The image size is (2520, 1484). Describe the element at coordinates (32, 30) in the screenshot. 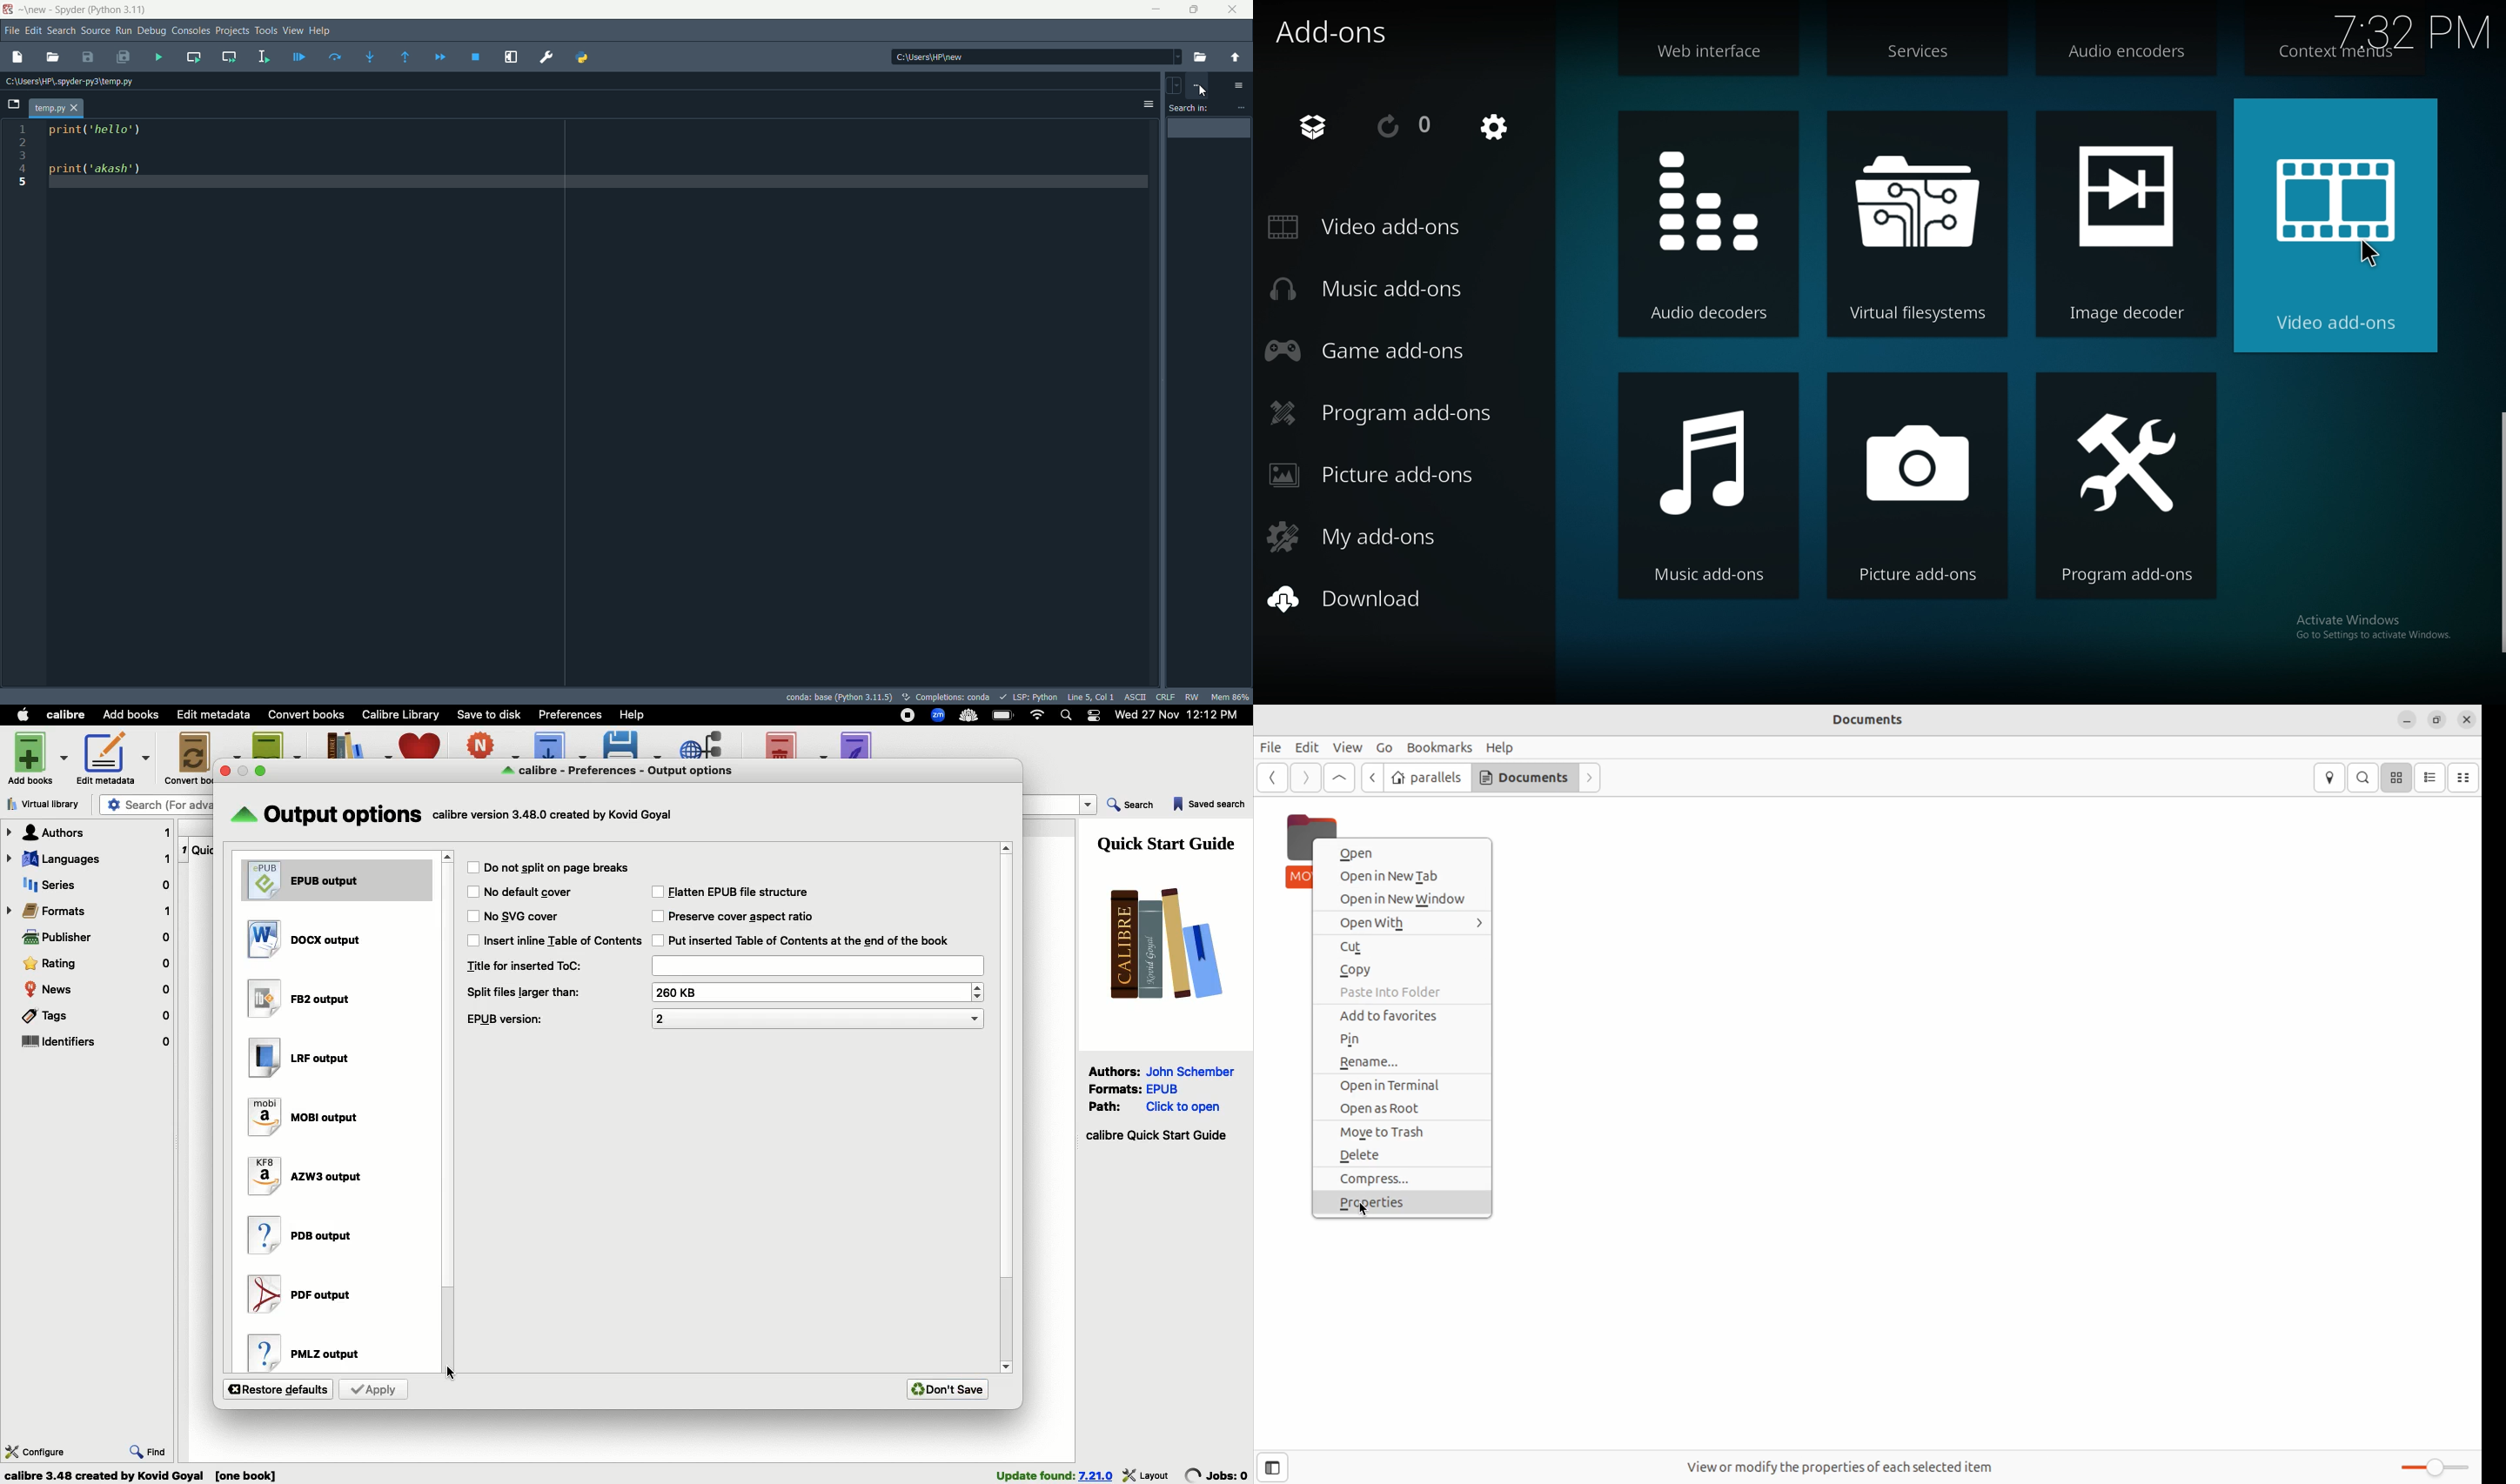

I see `Edit menu` at that location.